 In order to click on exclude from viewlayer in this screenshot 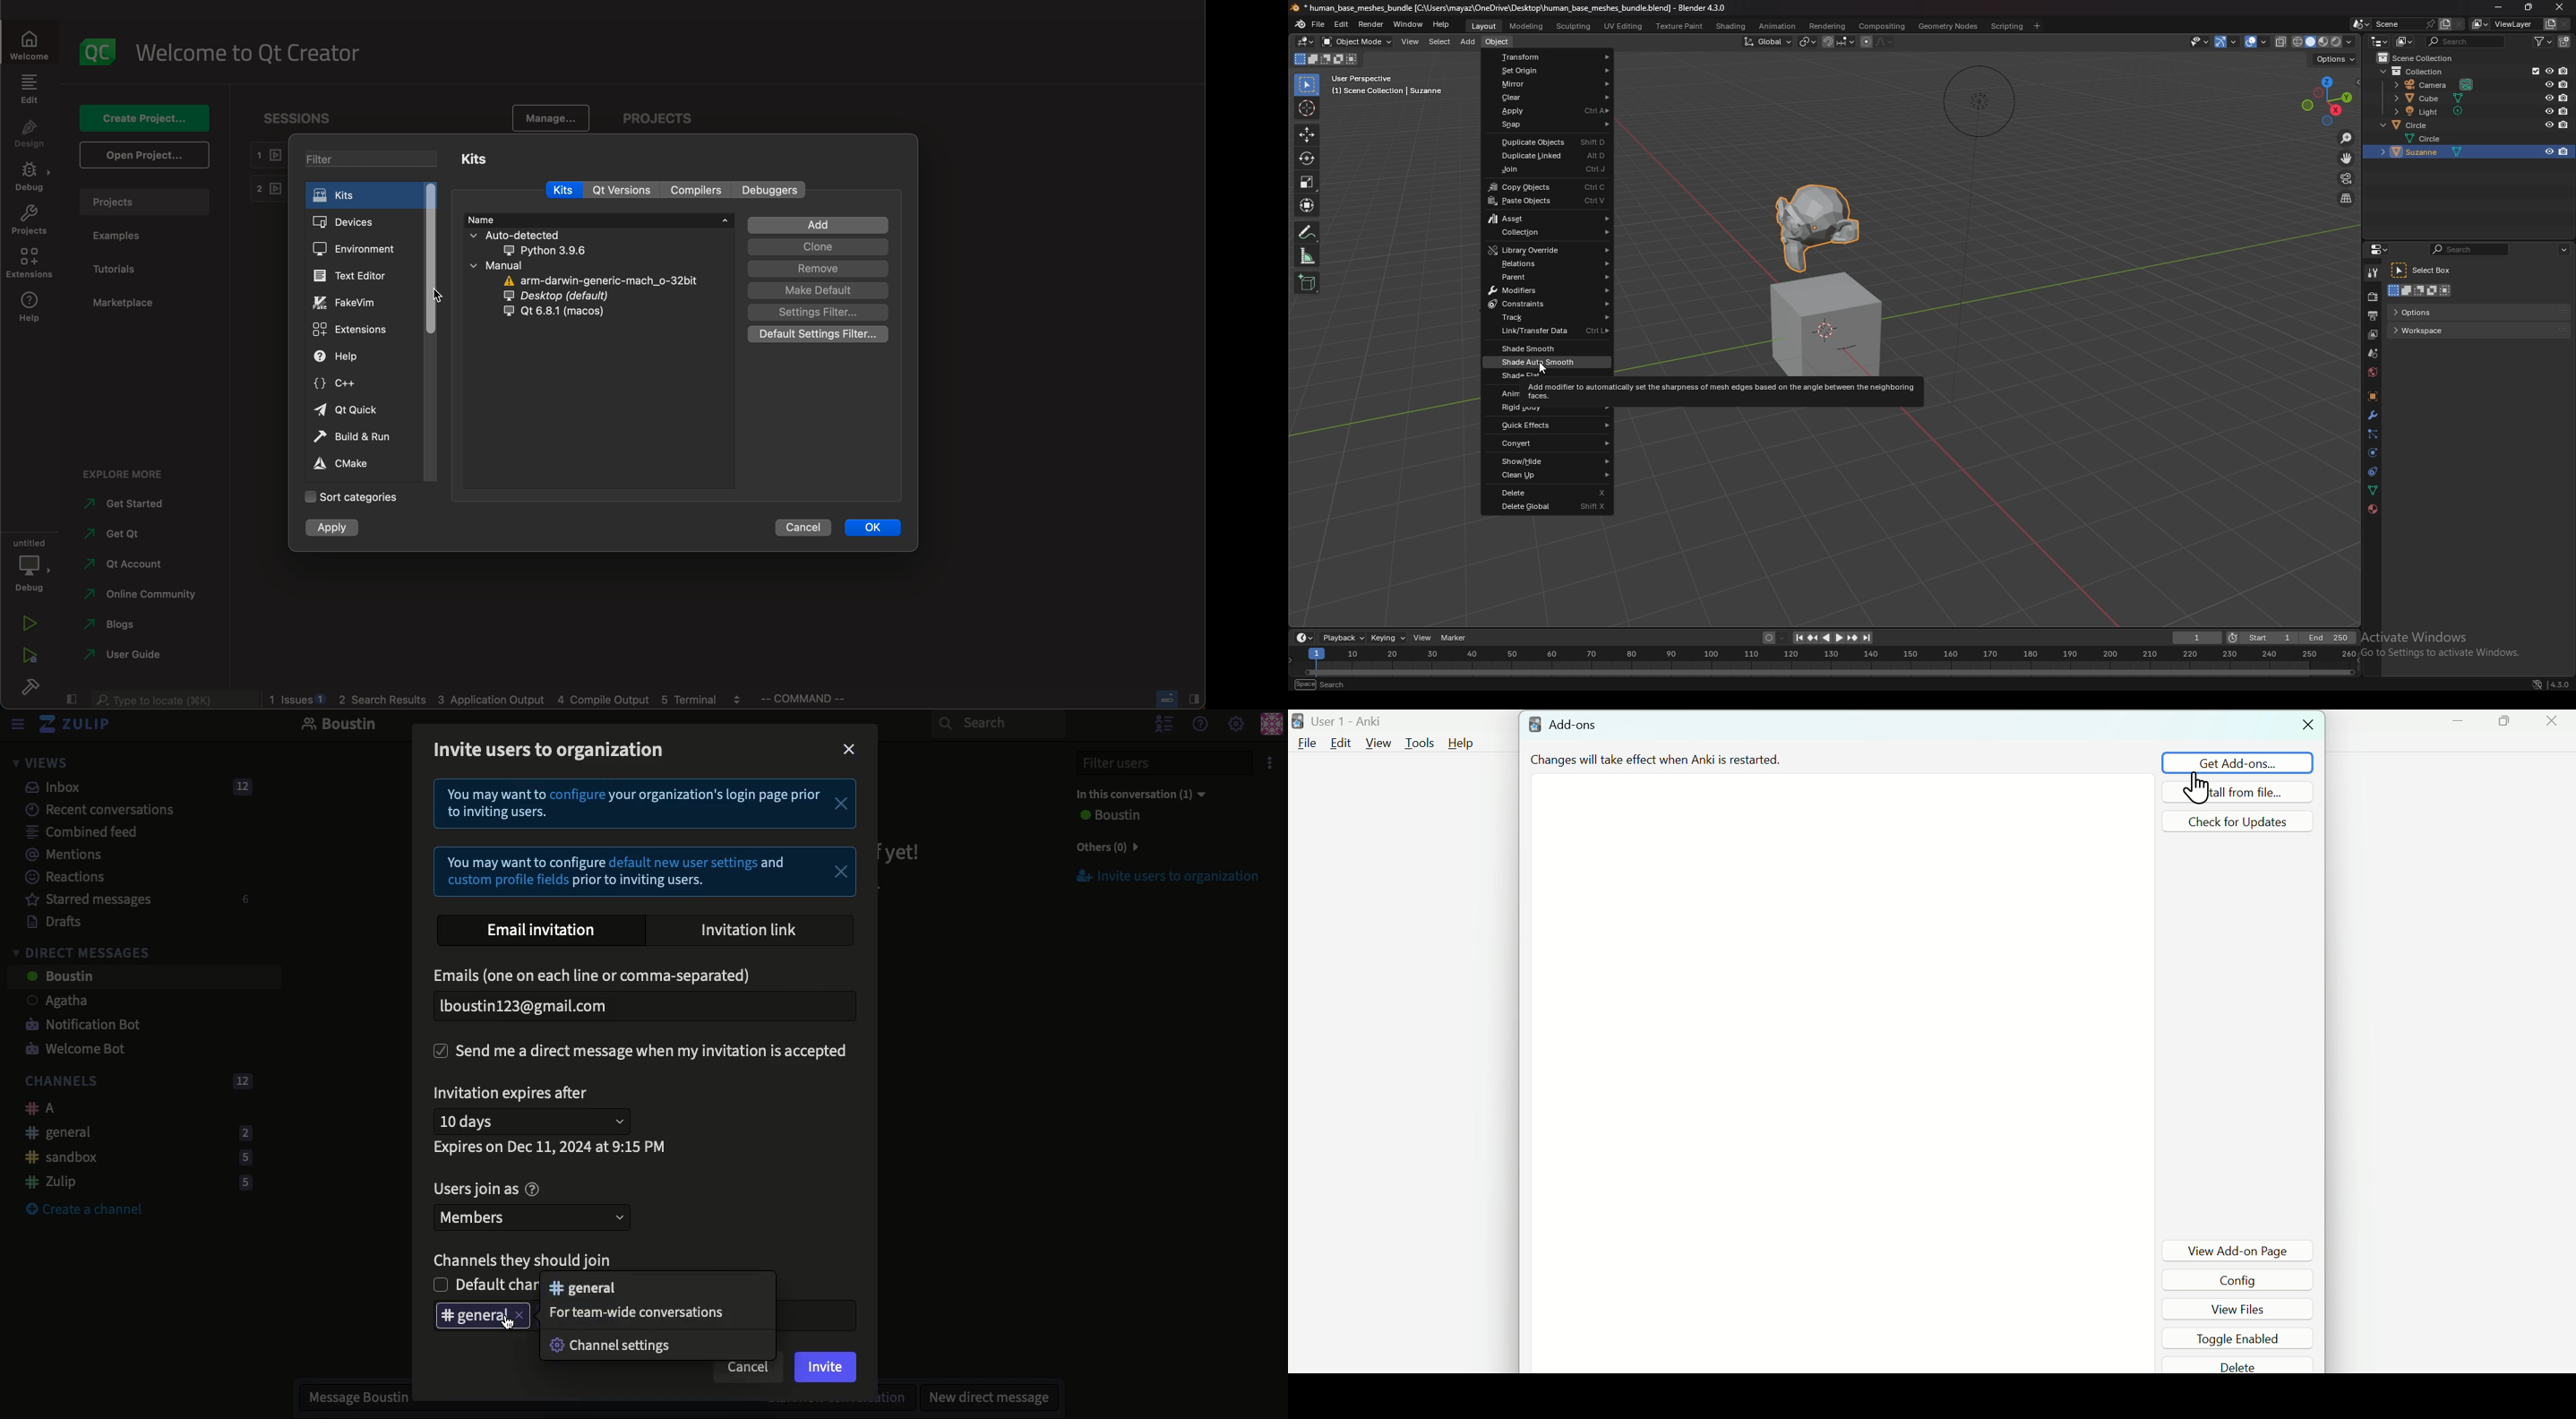, I will do `click(2532, 71)`.